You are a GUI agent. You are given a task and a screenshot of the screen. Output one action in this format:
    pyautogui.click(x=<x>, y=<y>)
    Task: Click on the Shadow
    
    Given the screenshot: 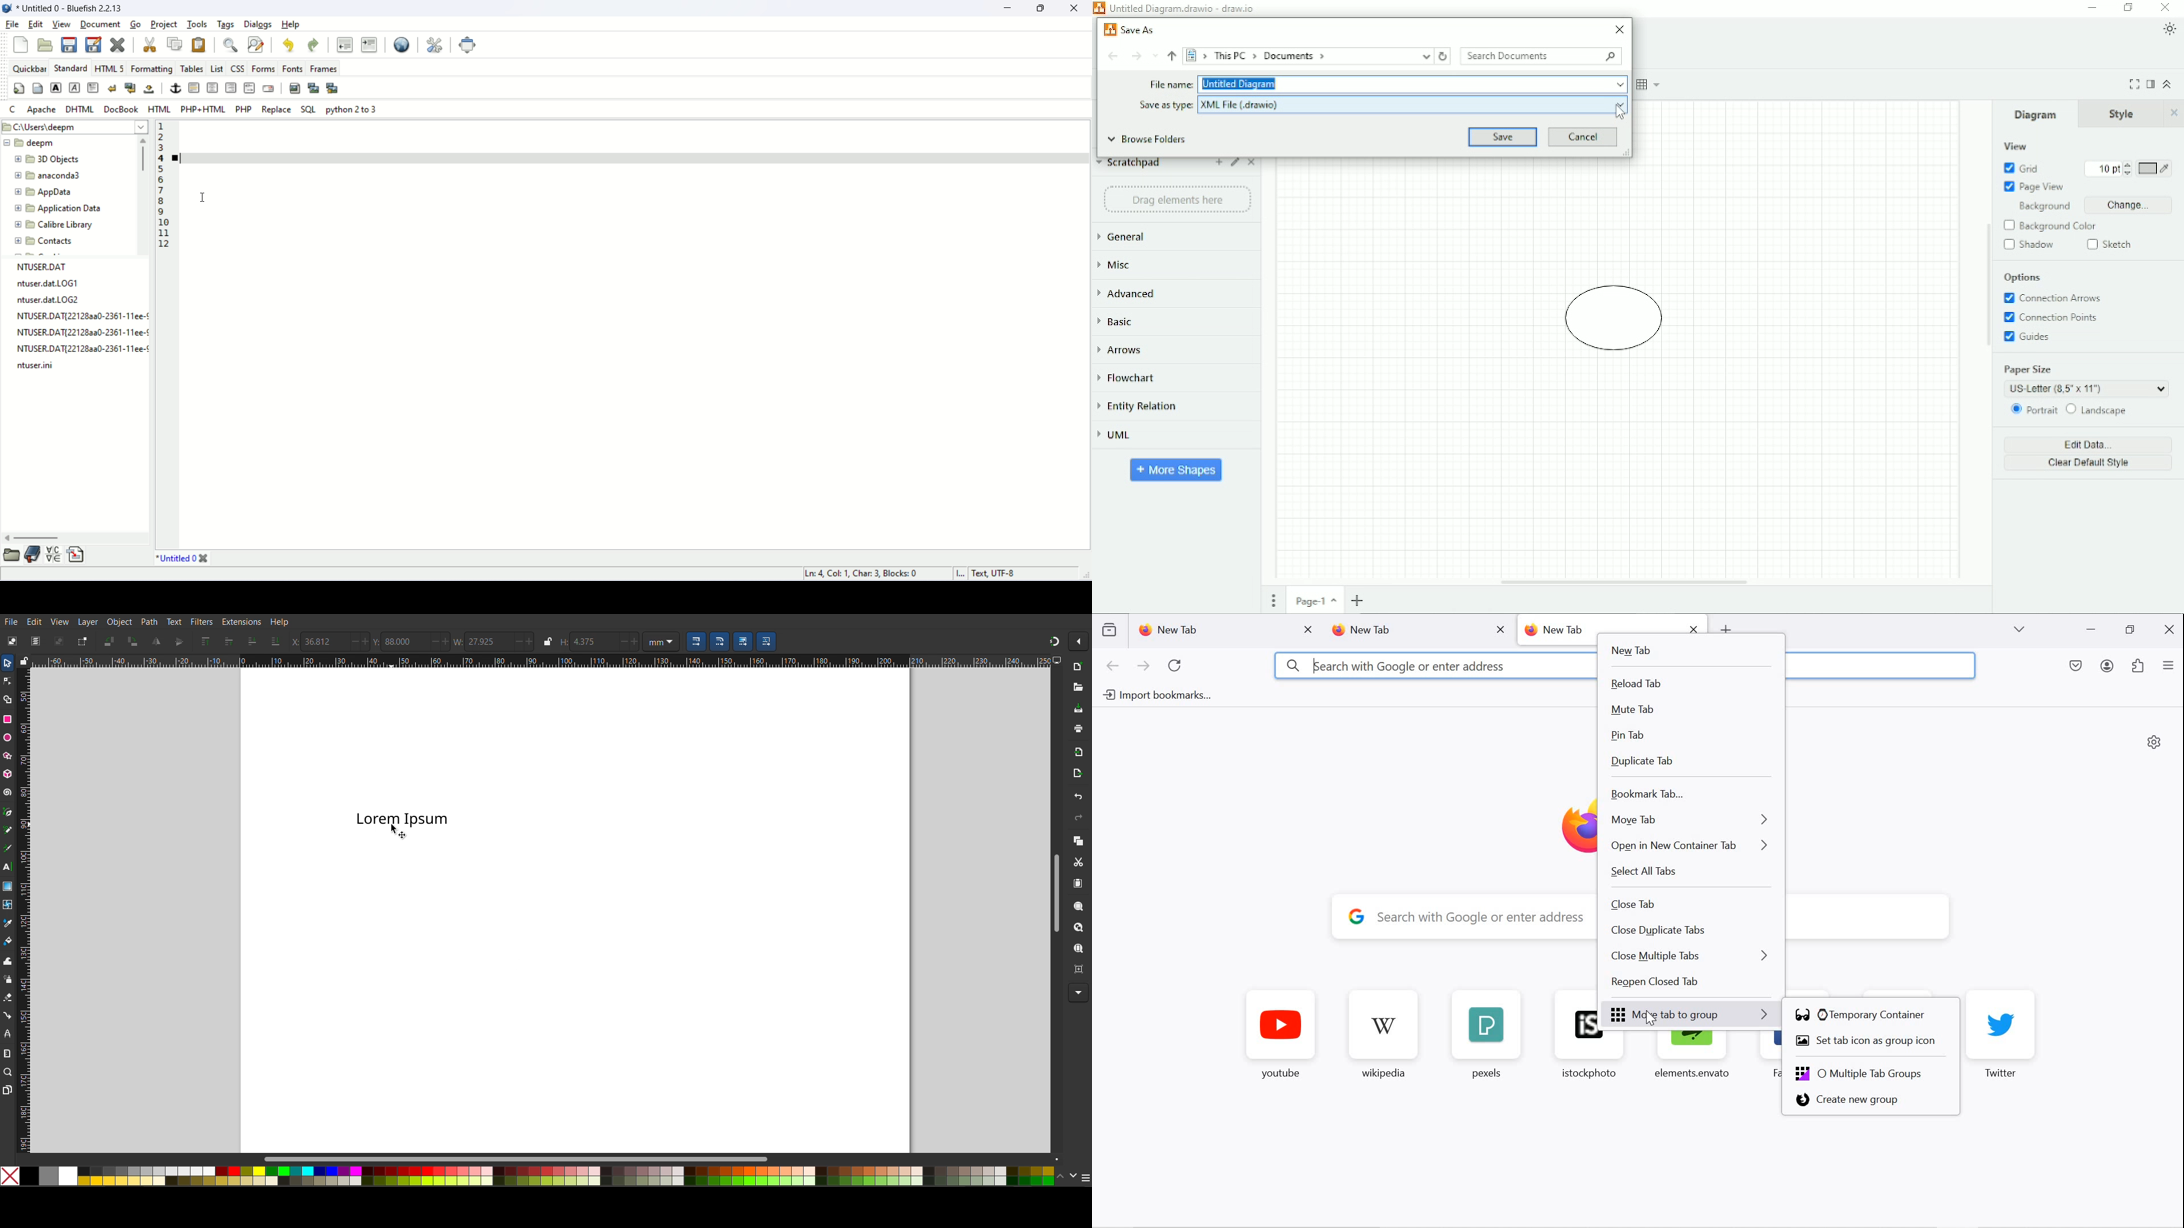 What is the action you would take?
    pyautogui.click(x=2030, y=245)
    